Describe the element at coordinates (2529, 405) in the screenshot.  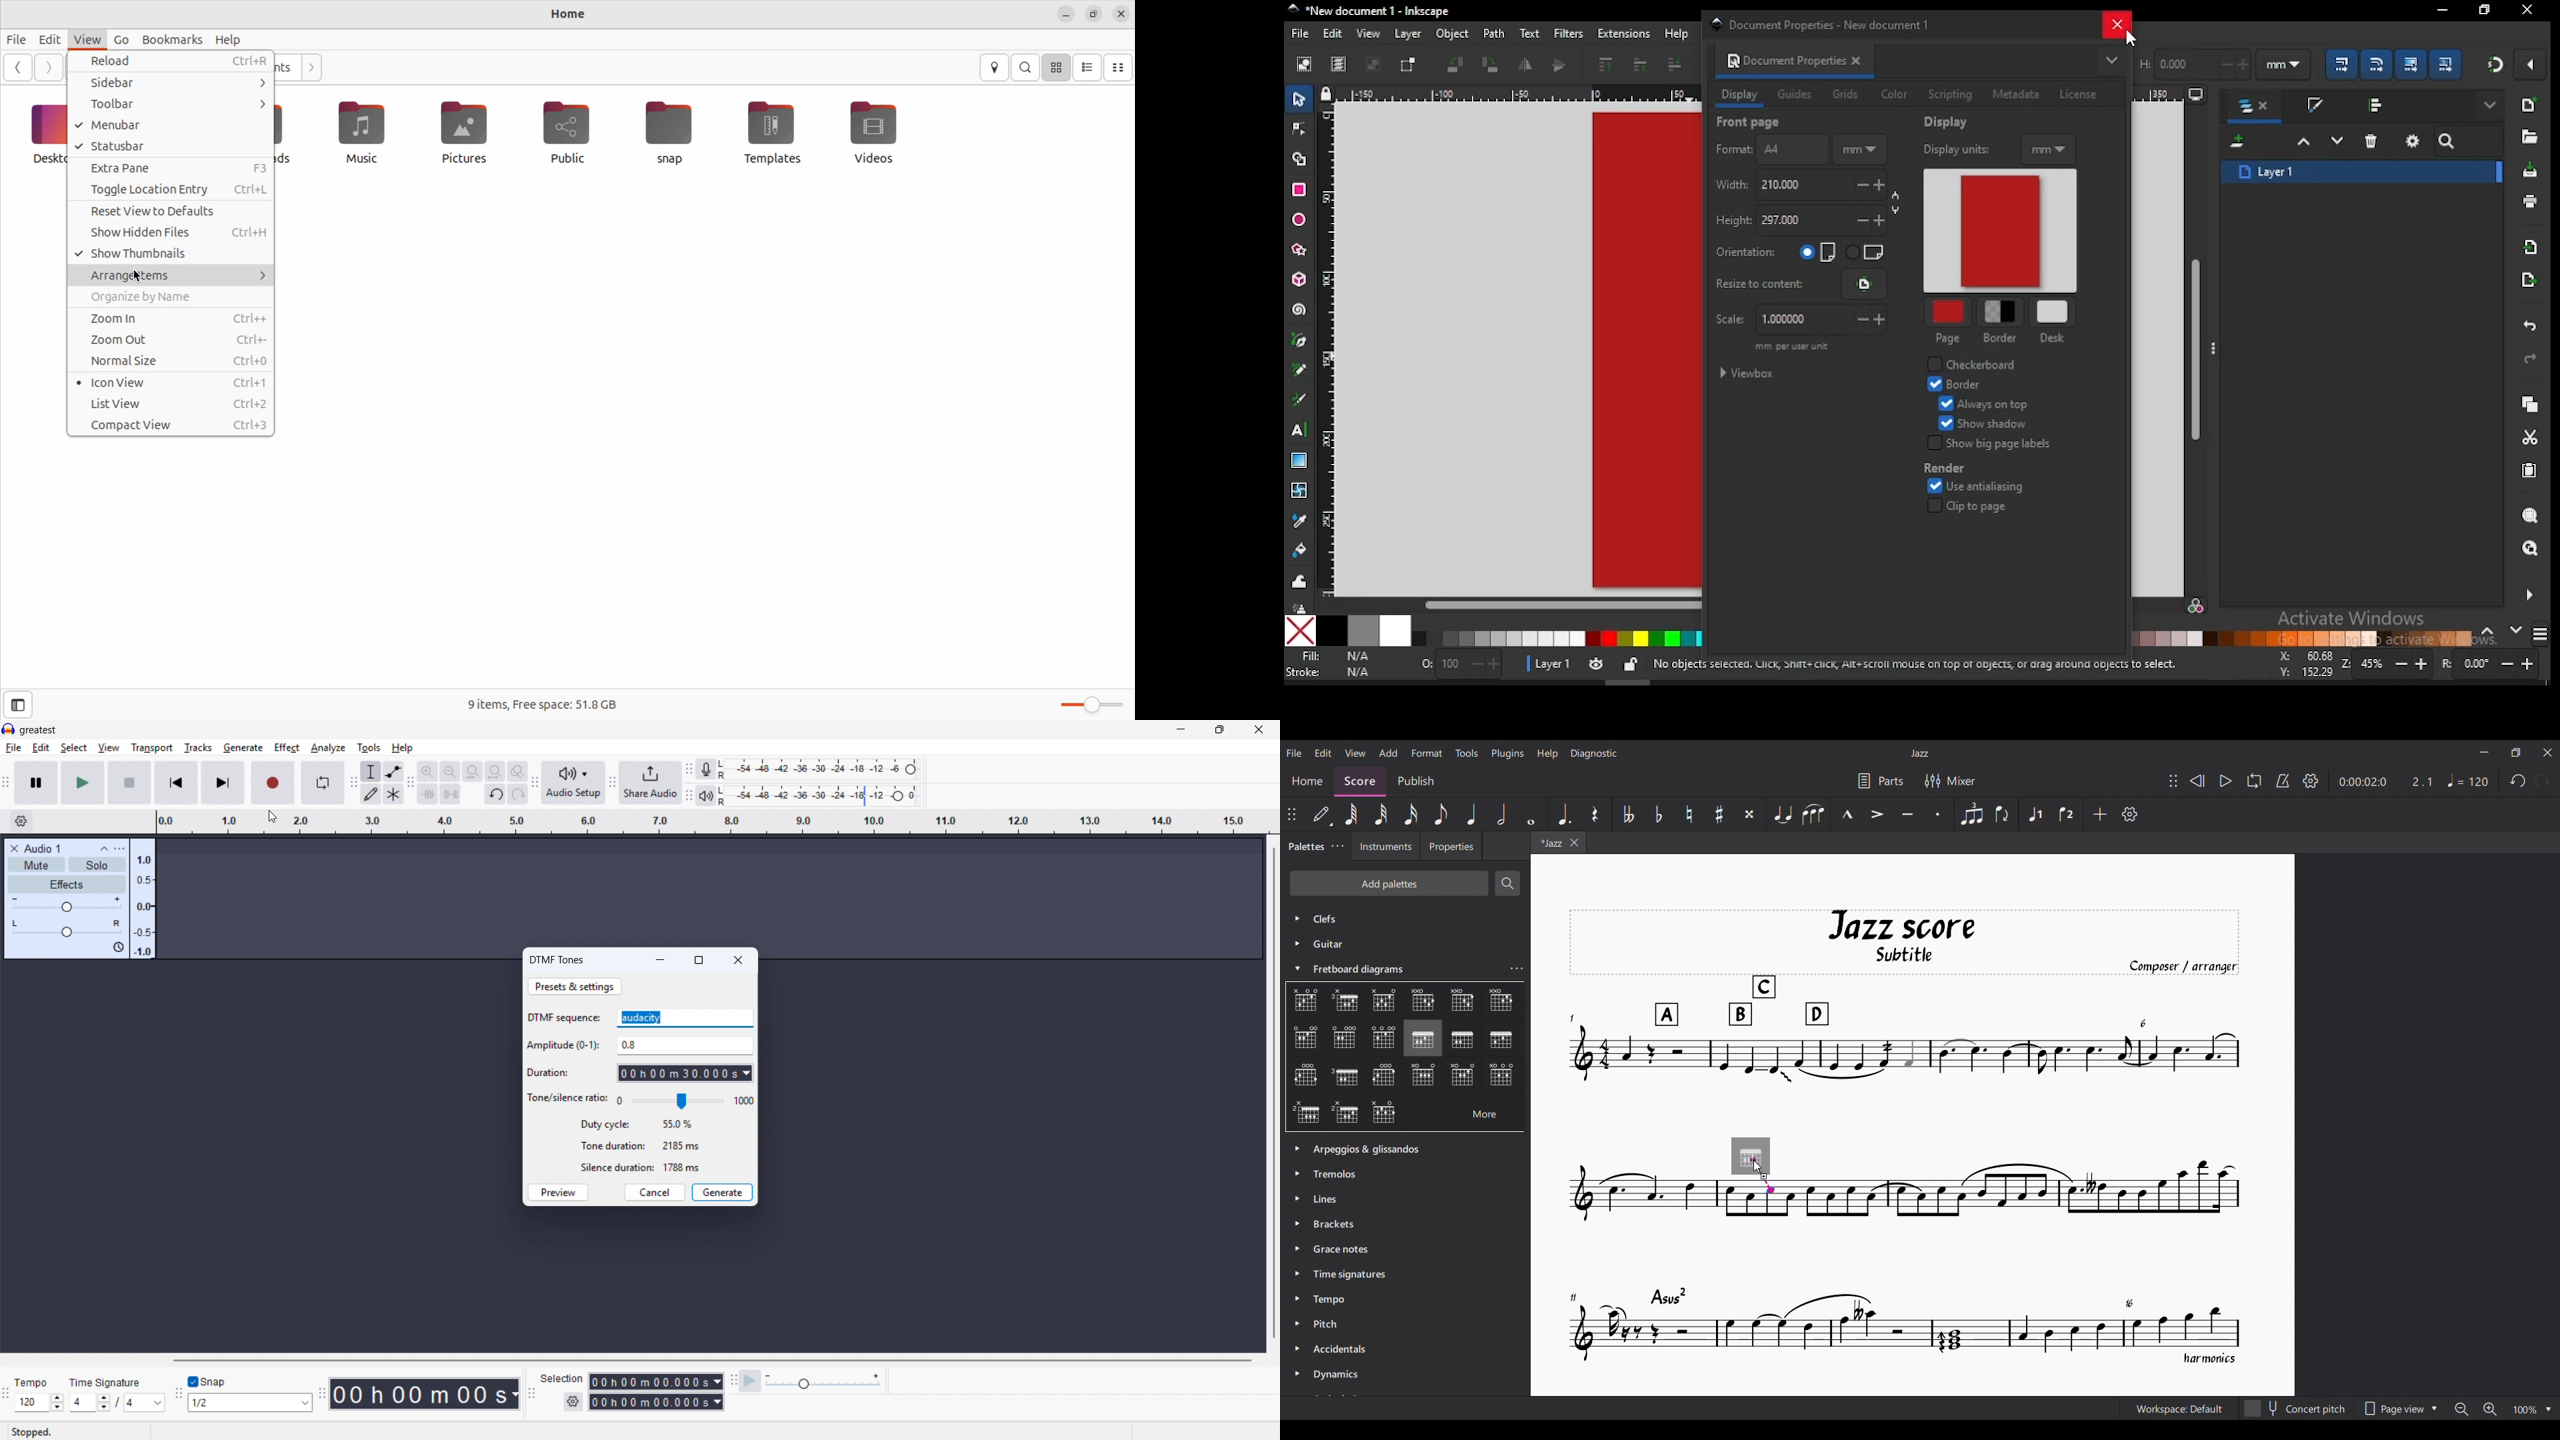
I see `copy` at that location.